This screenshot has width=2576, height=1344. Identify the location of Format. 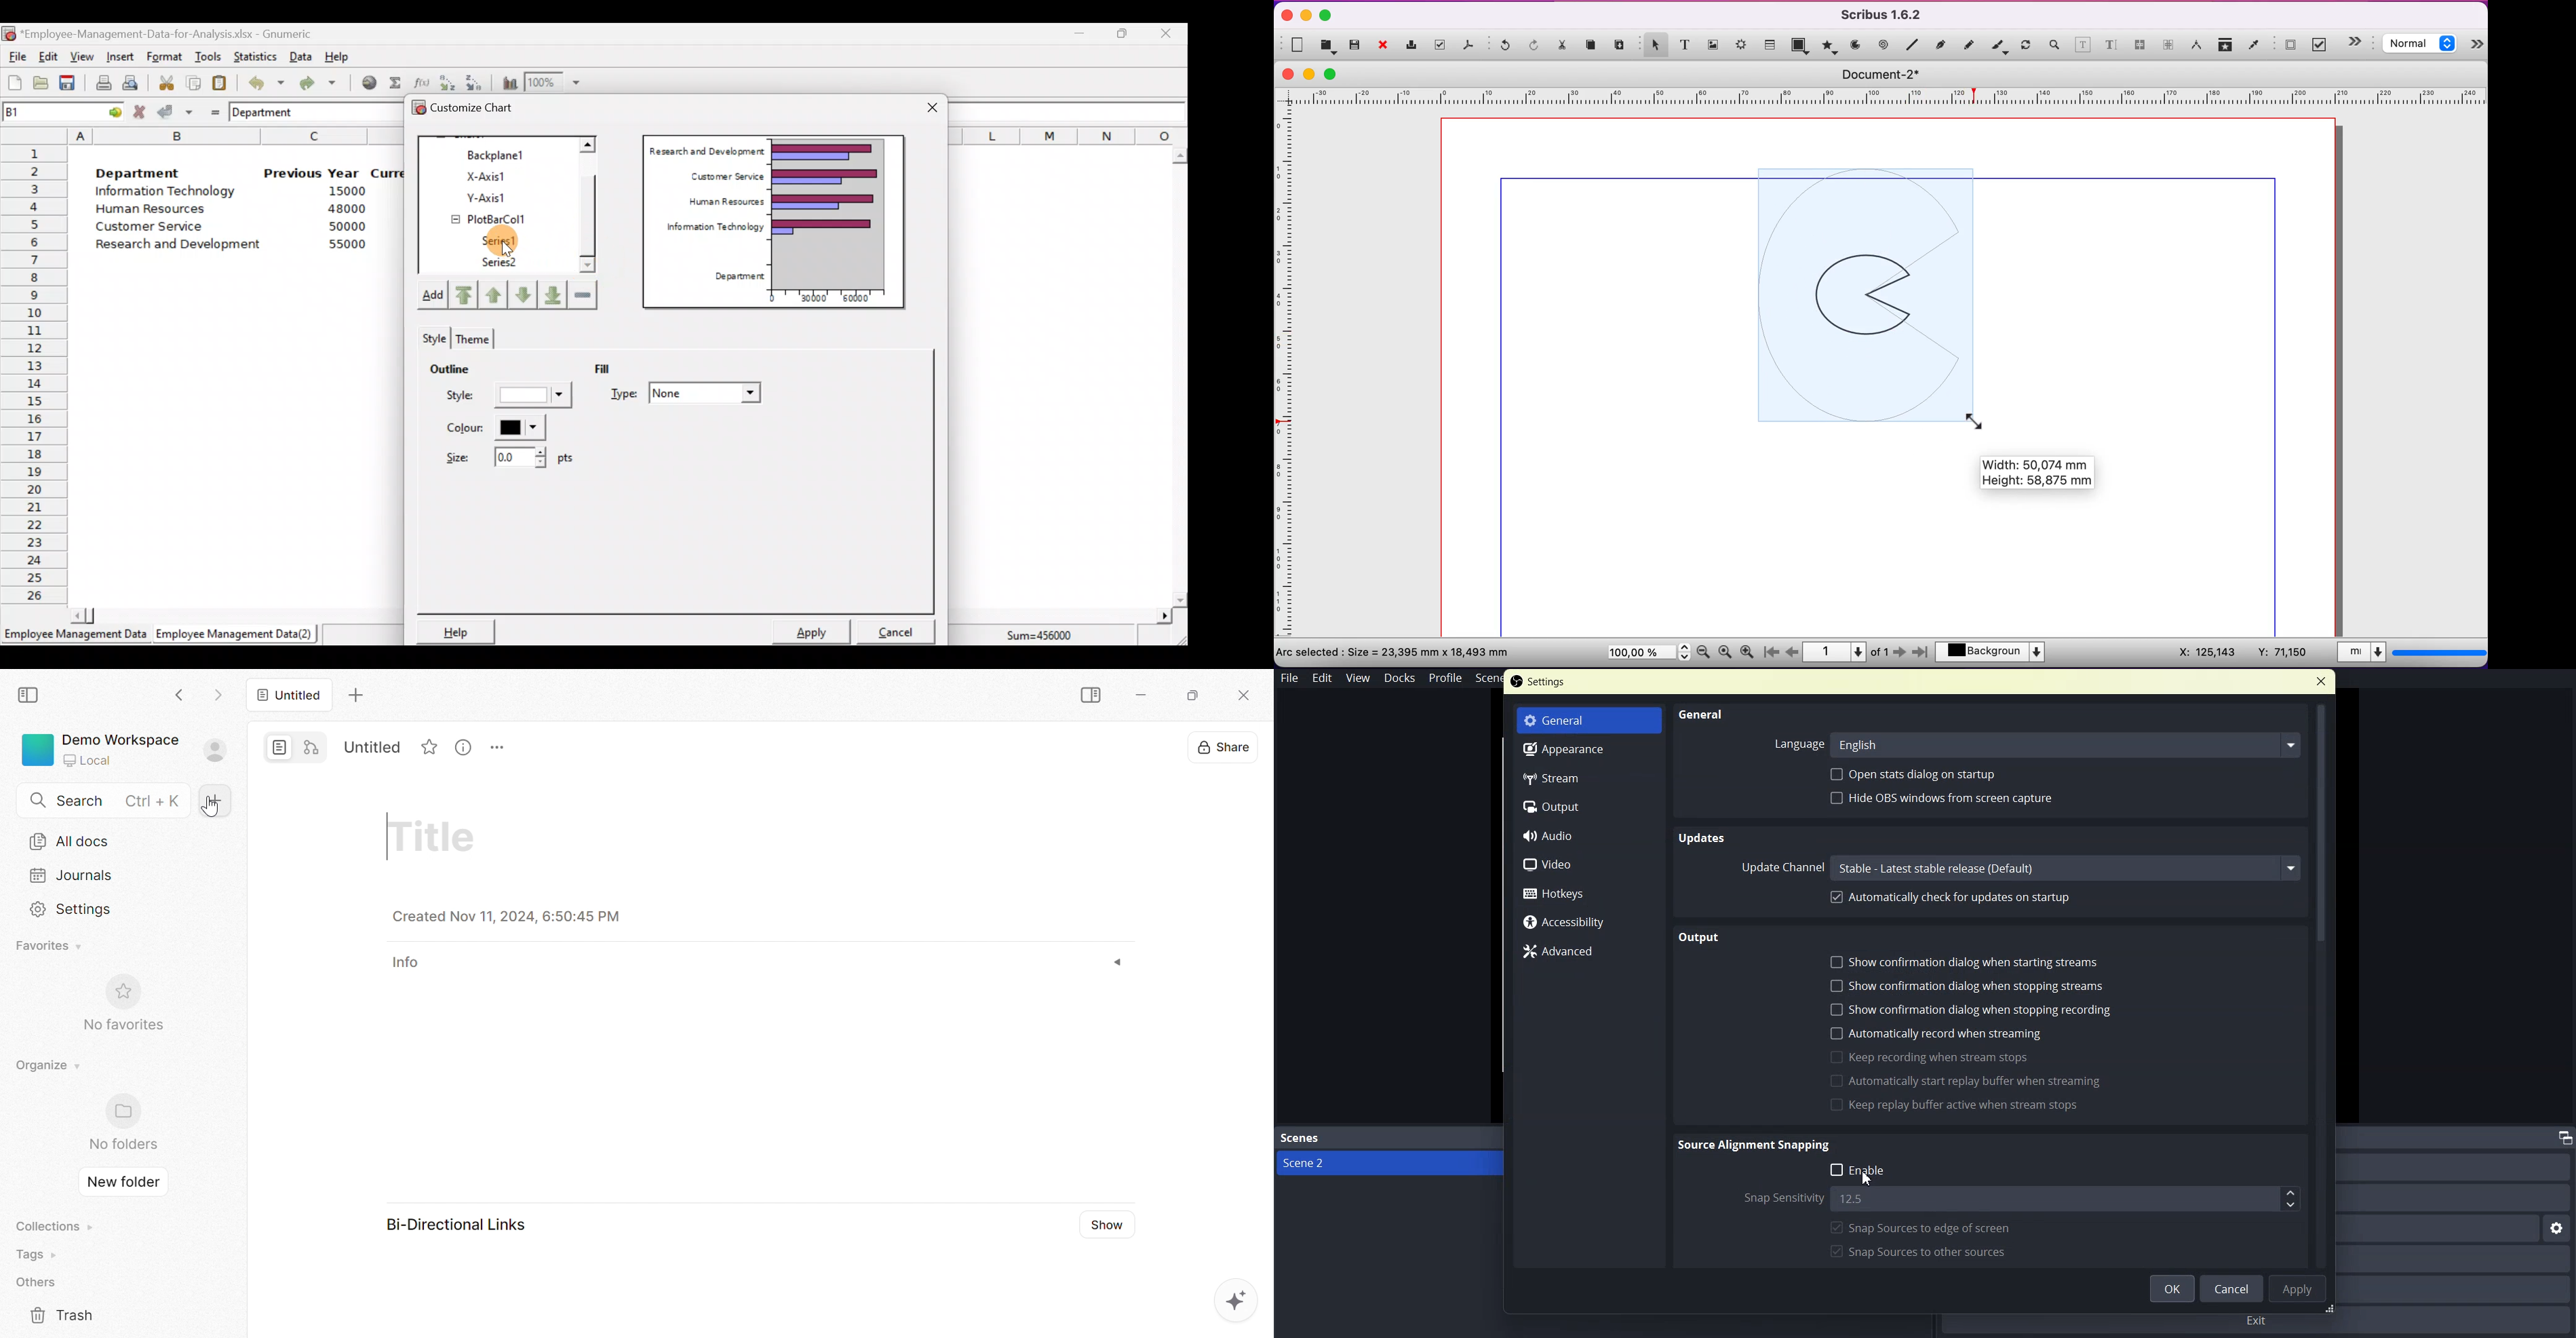
(164, 58).